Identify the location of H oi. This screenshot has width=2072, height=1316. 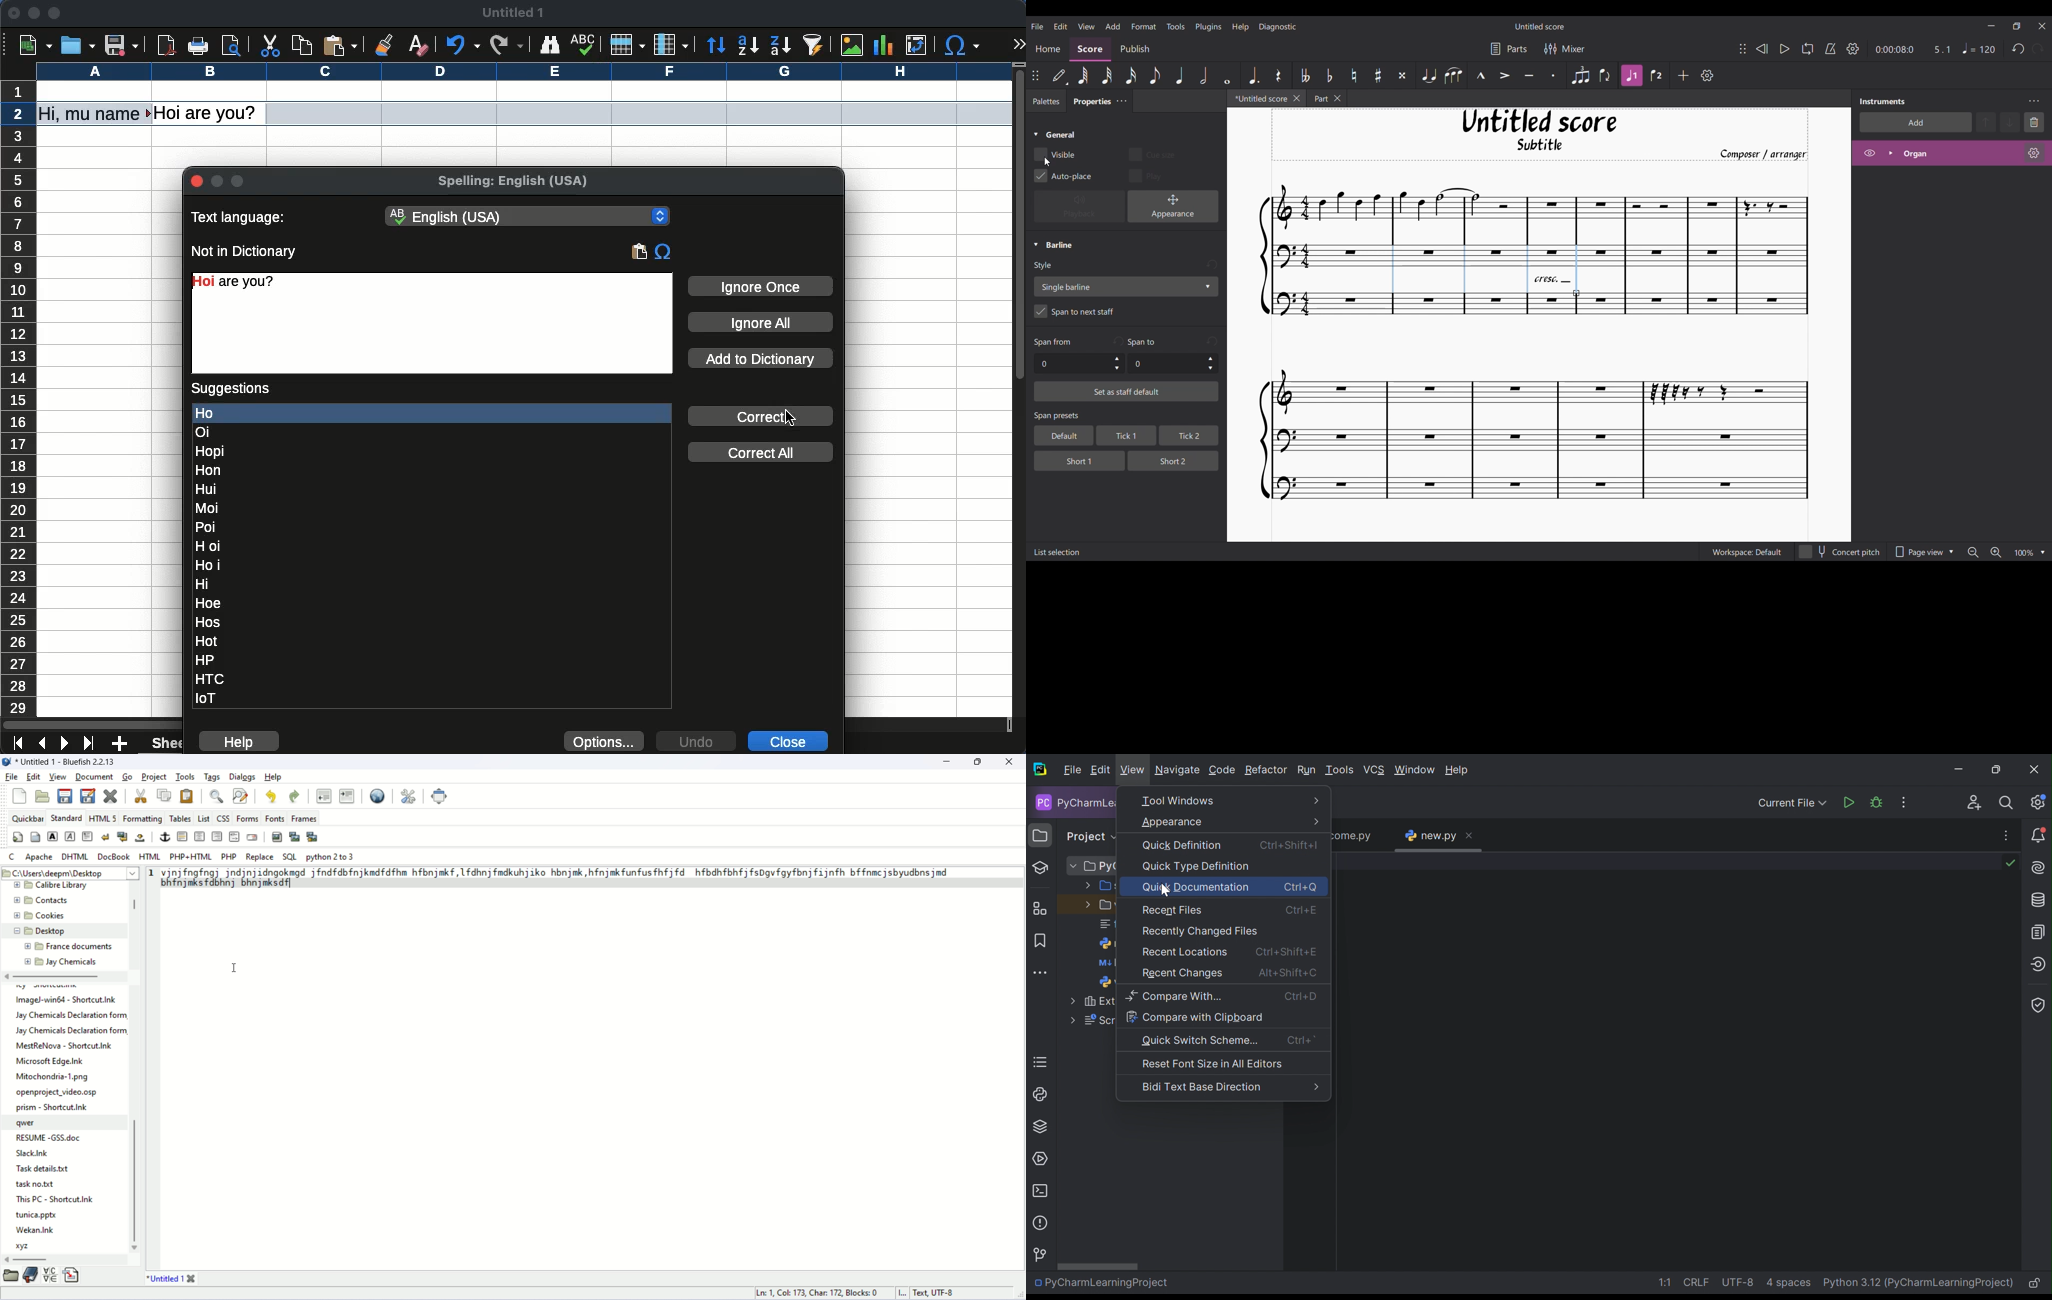
(209, 546).